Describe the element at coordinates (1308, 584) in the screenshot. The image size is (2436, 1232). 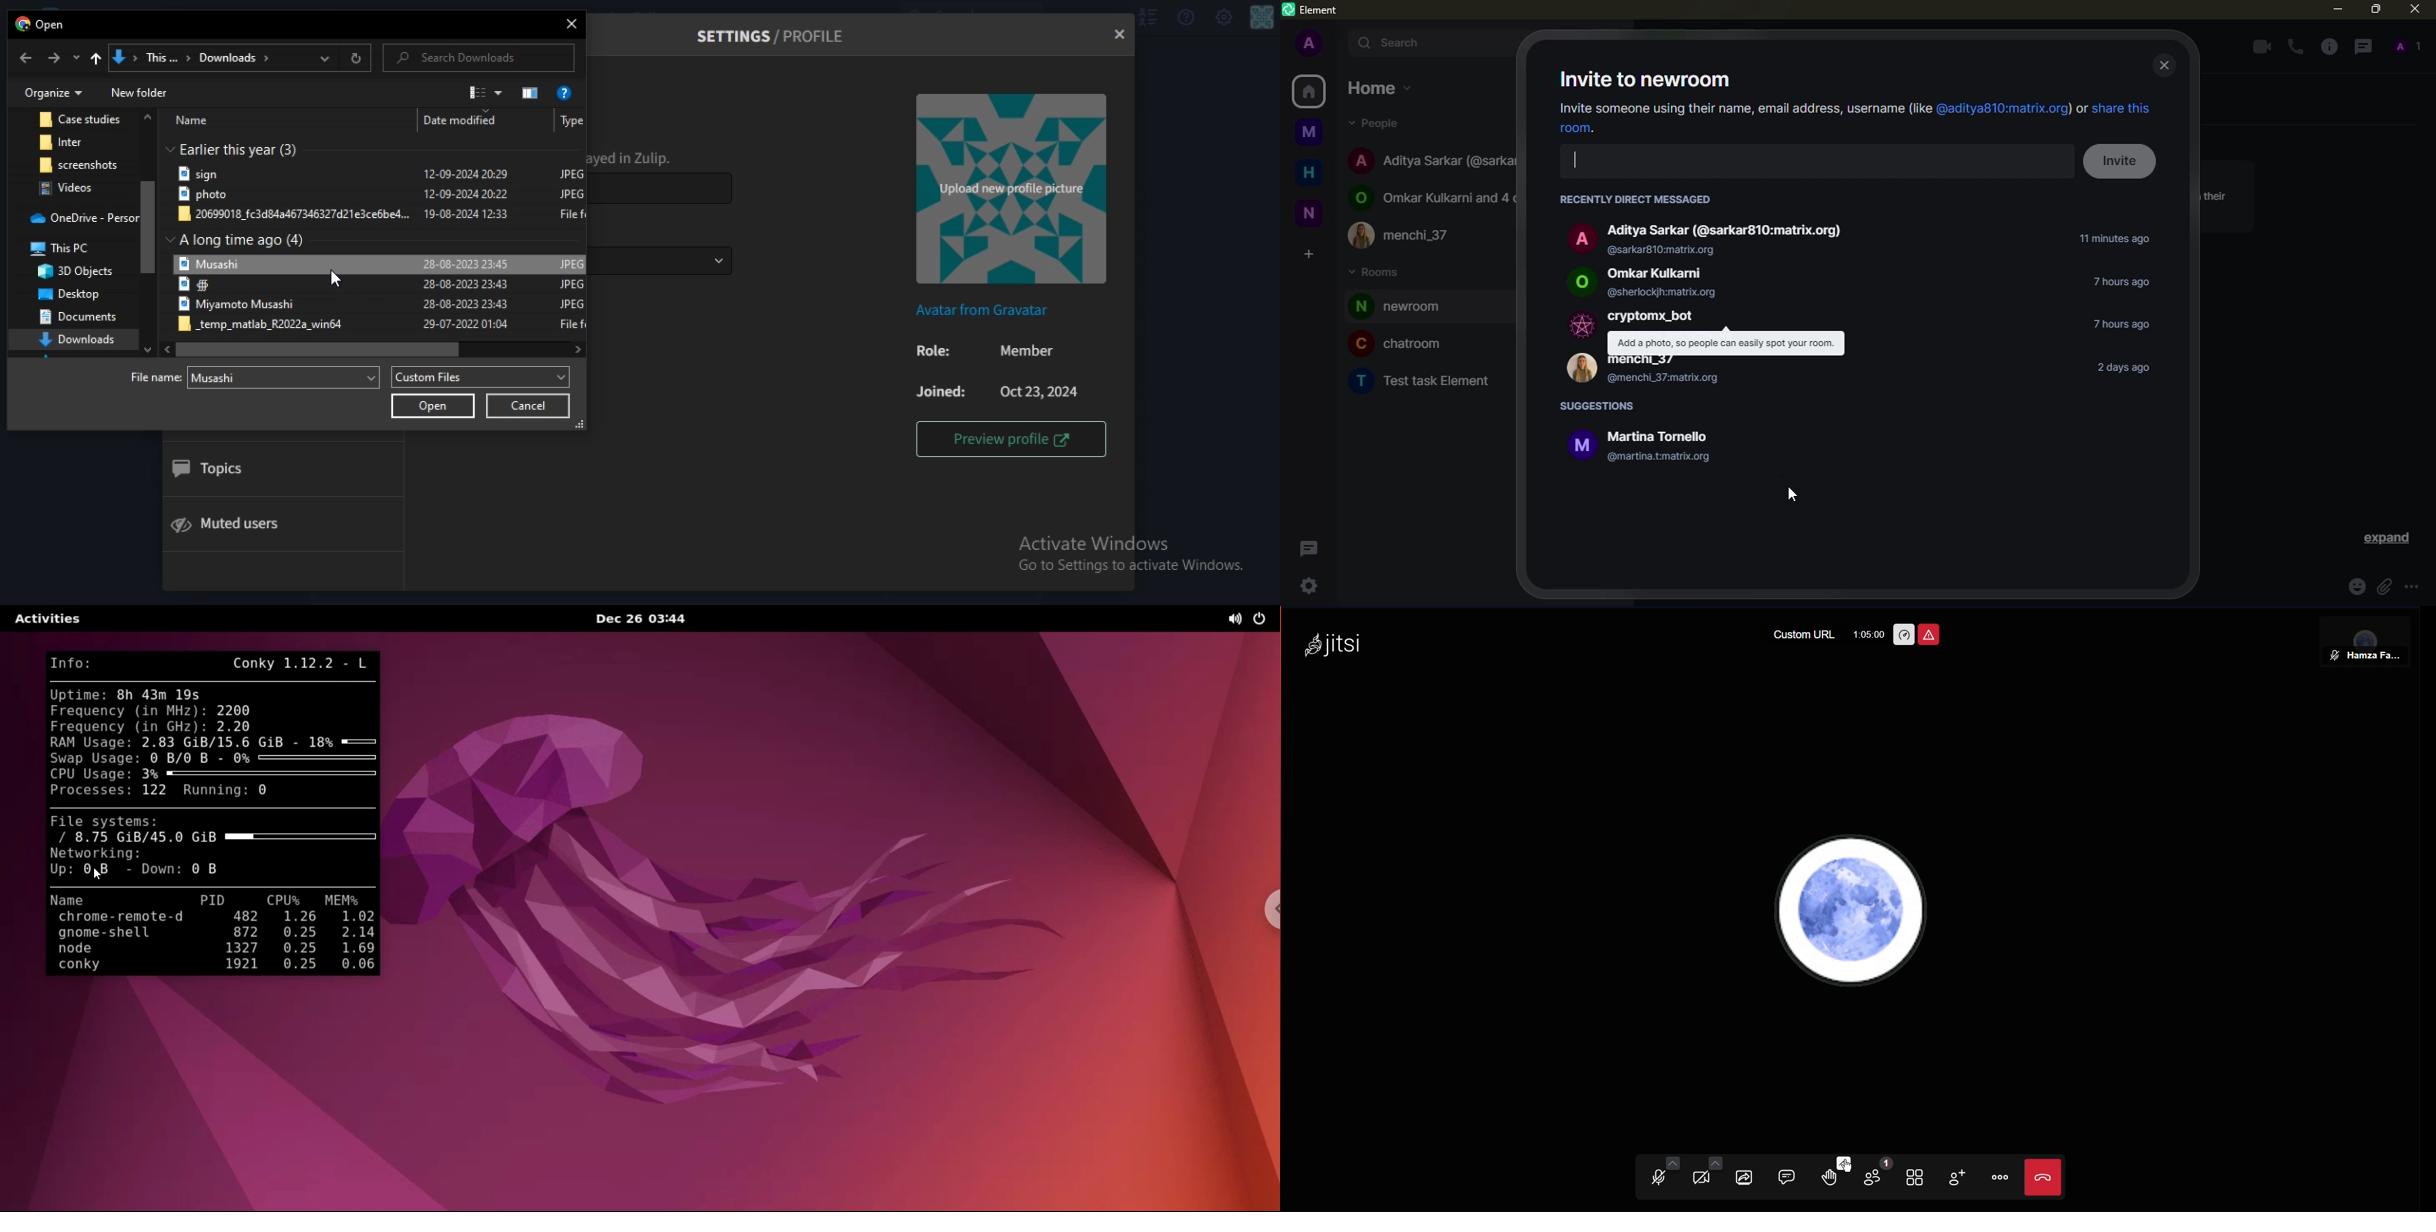
I see `quick settings` at that location.